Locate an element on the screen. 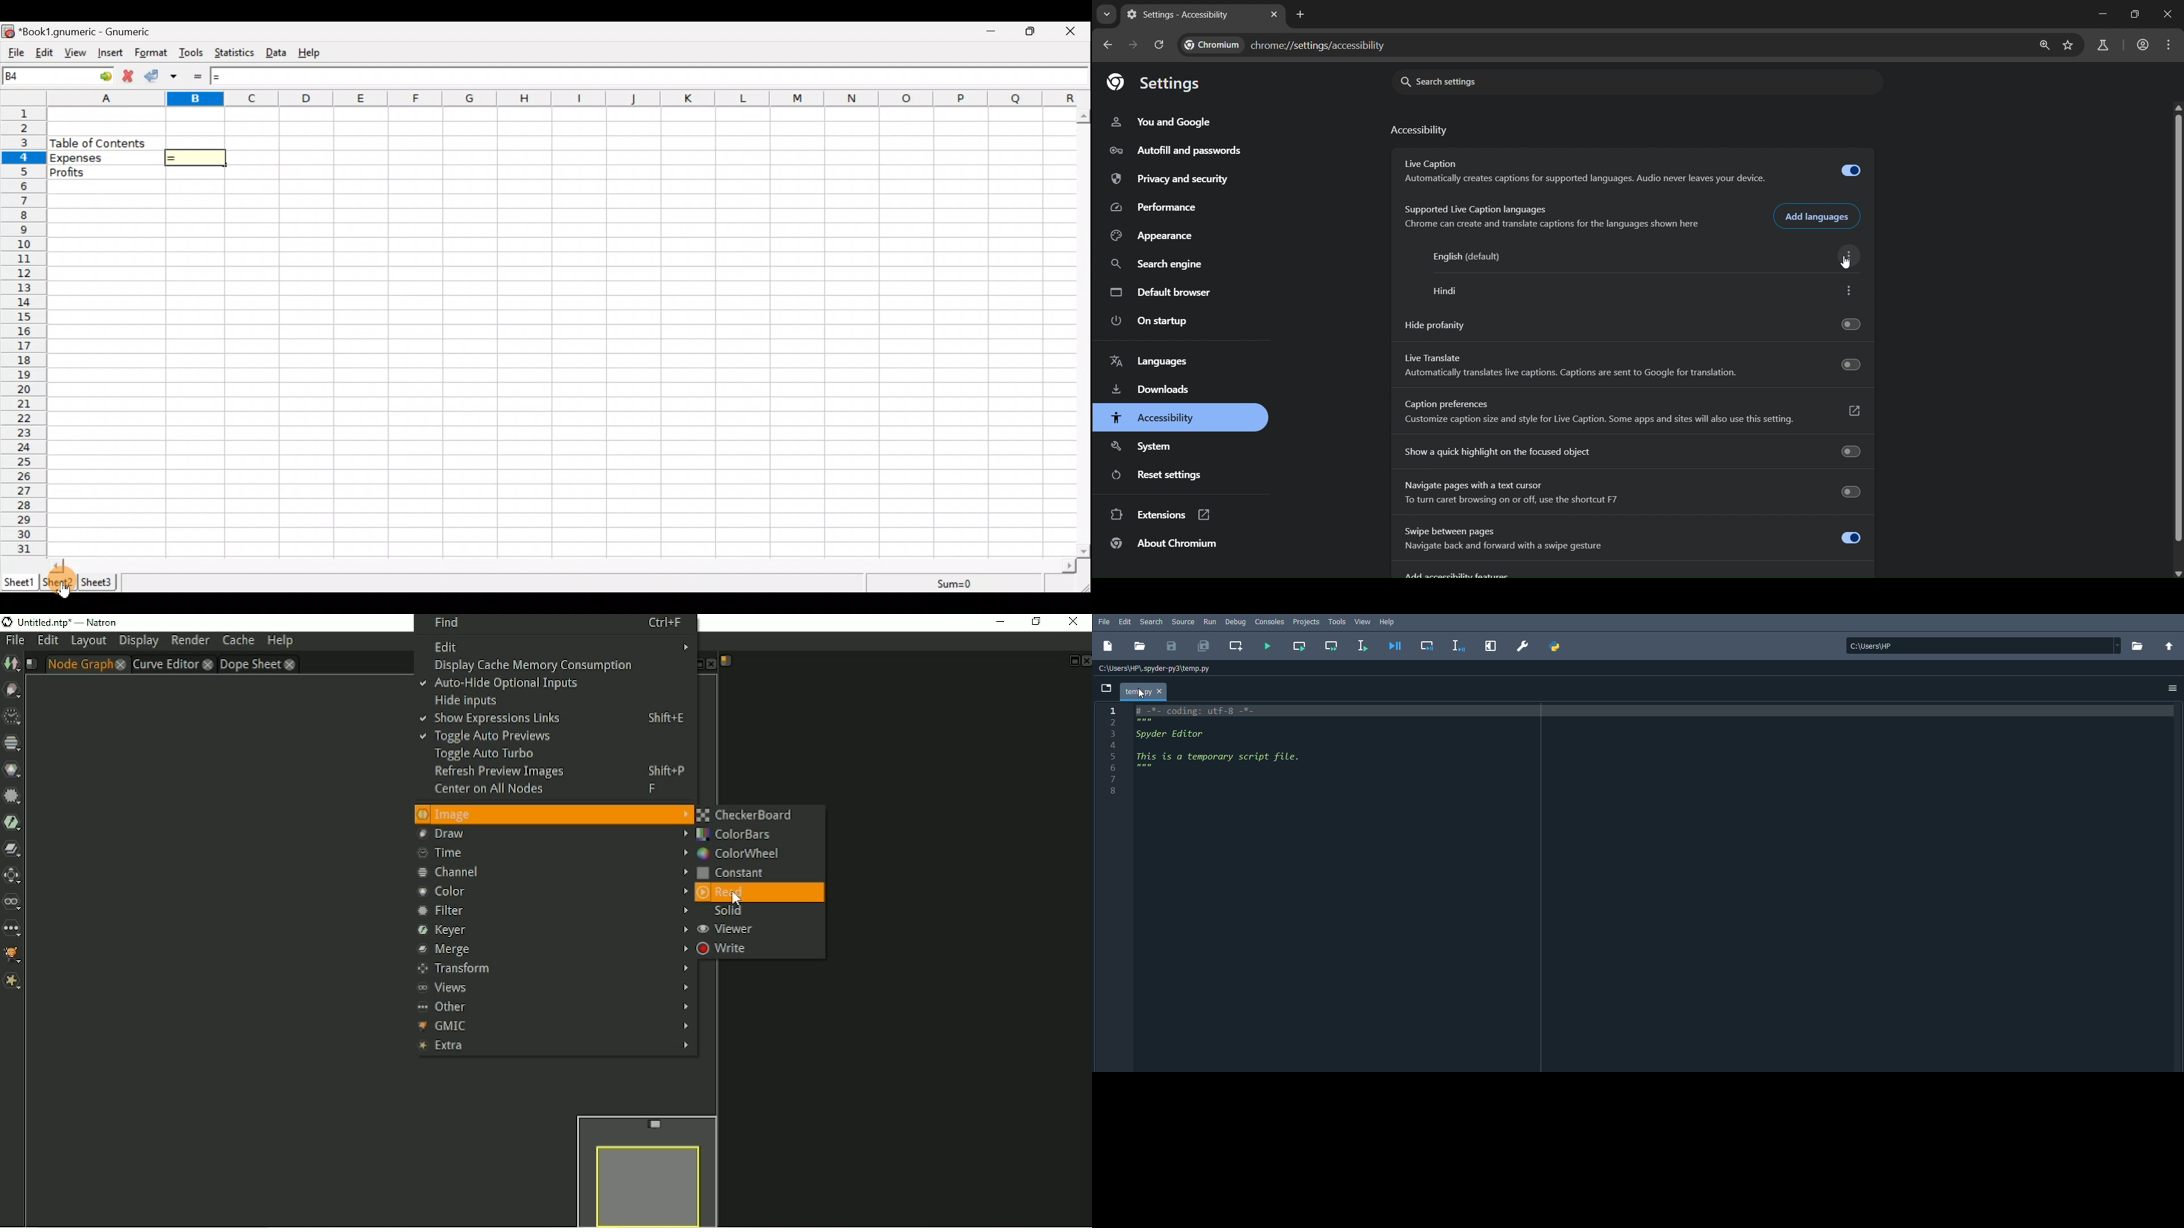 The height and width of the screenshot is (1232, 2184). Minimize is located at coordinates (992, 32).